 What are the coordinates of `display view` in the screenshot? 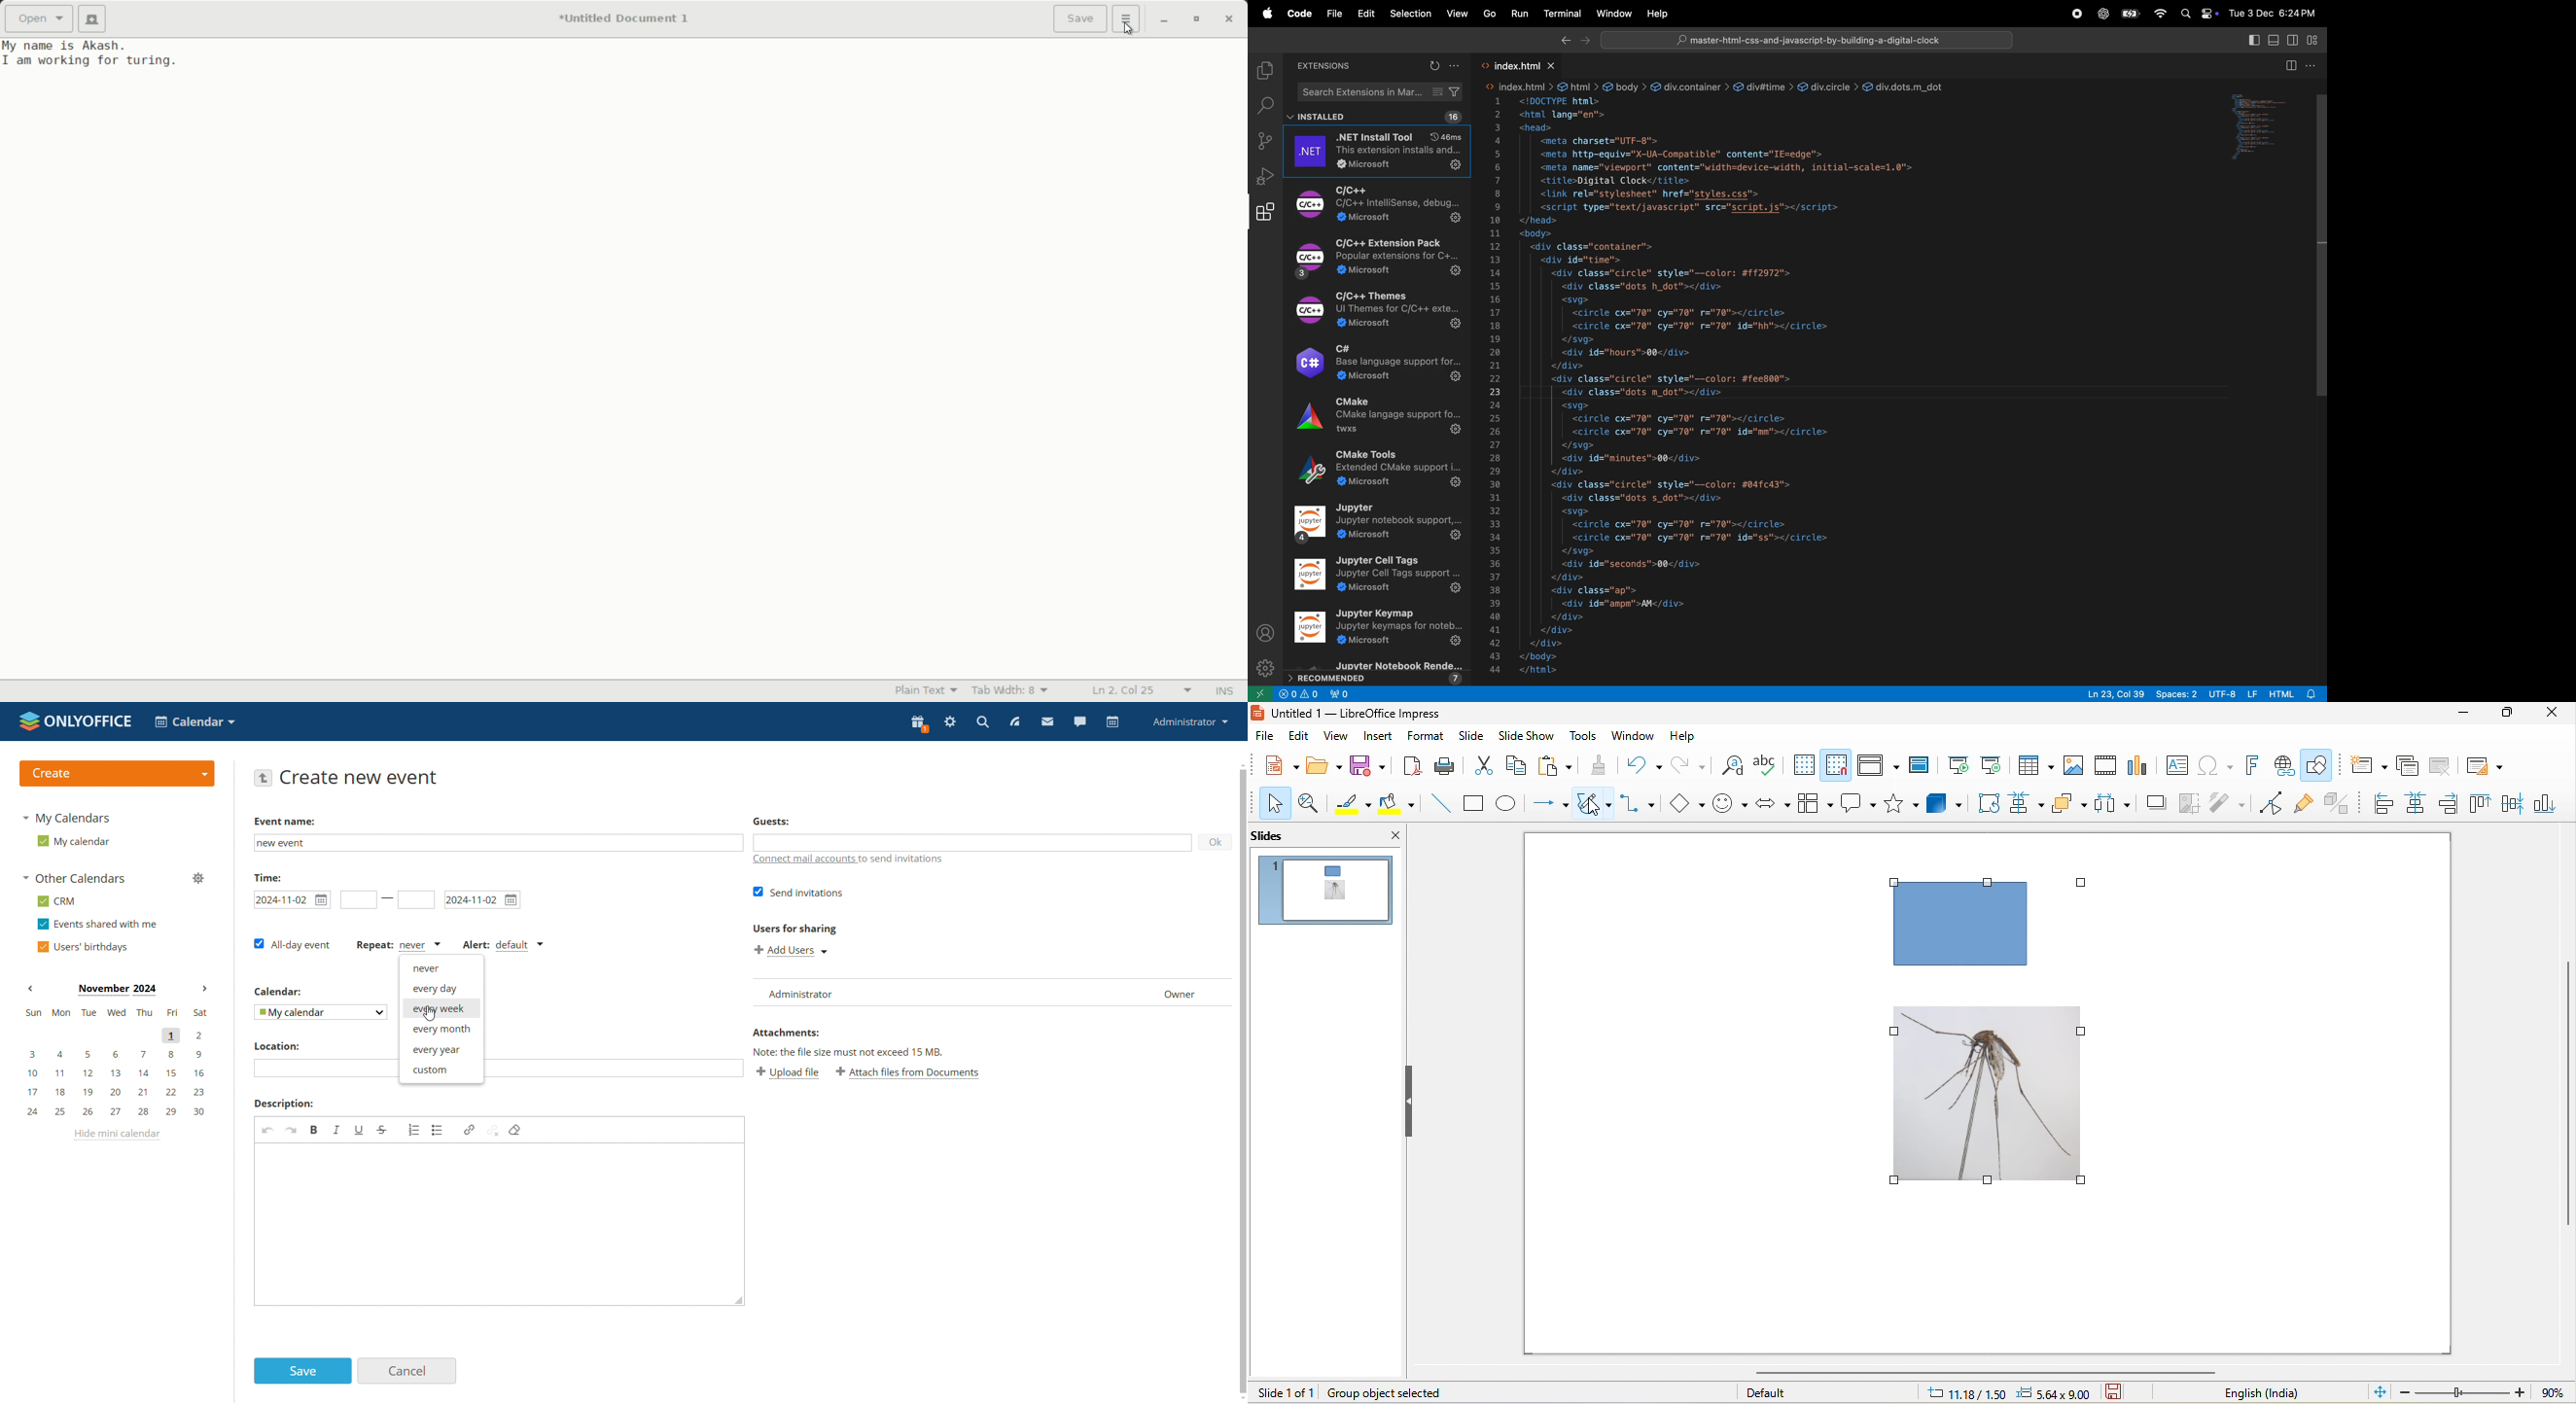 It's located at (1883, 766).